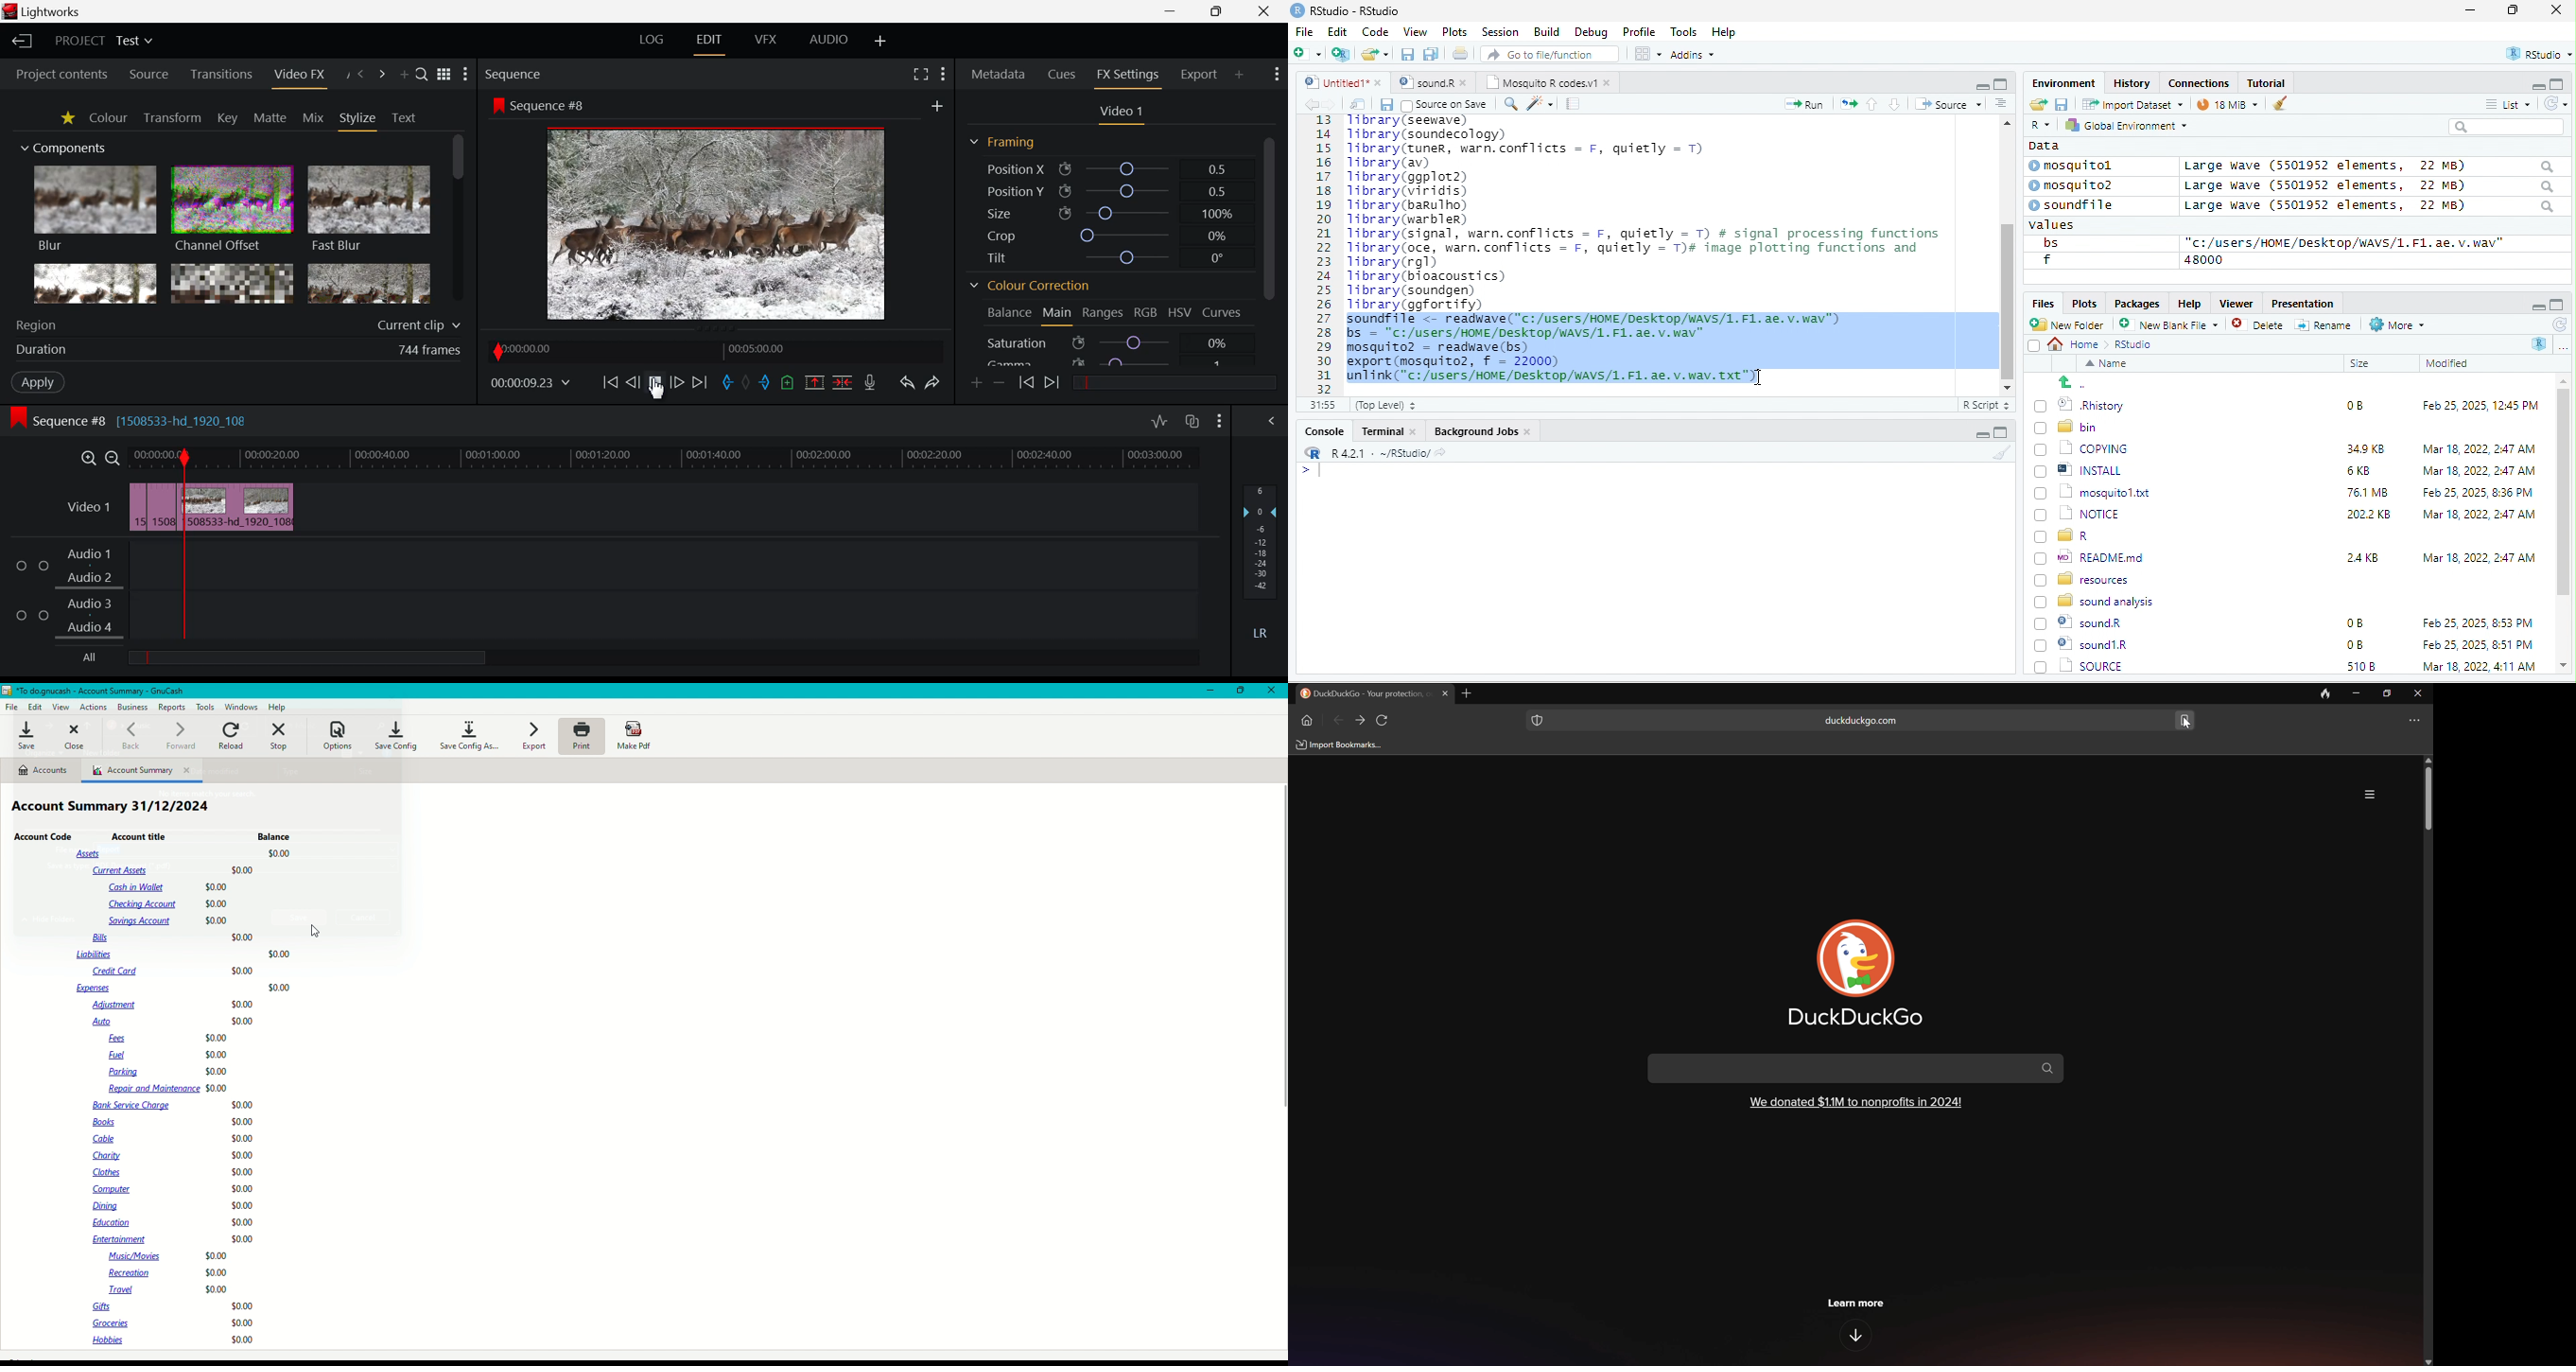 This screenshot has width=2576, height=1372. I want to click on Background Jobs, so click(1482, 430).